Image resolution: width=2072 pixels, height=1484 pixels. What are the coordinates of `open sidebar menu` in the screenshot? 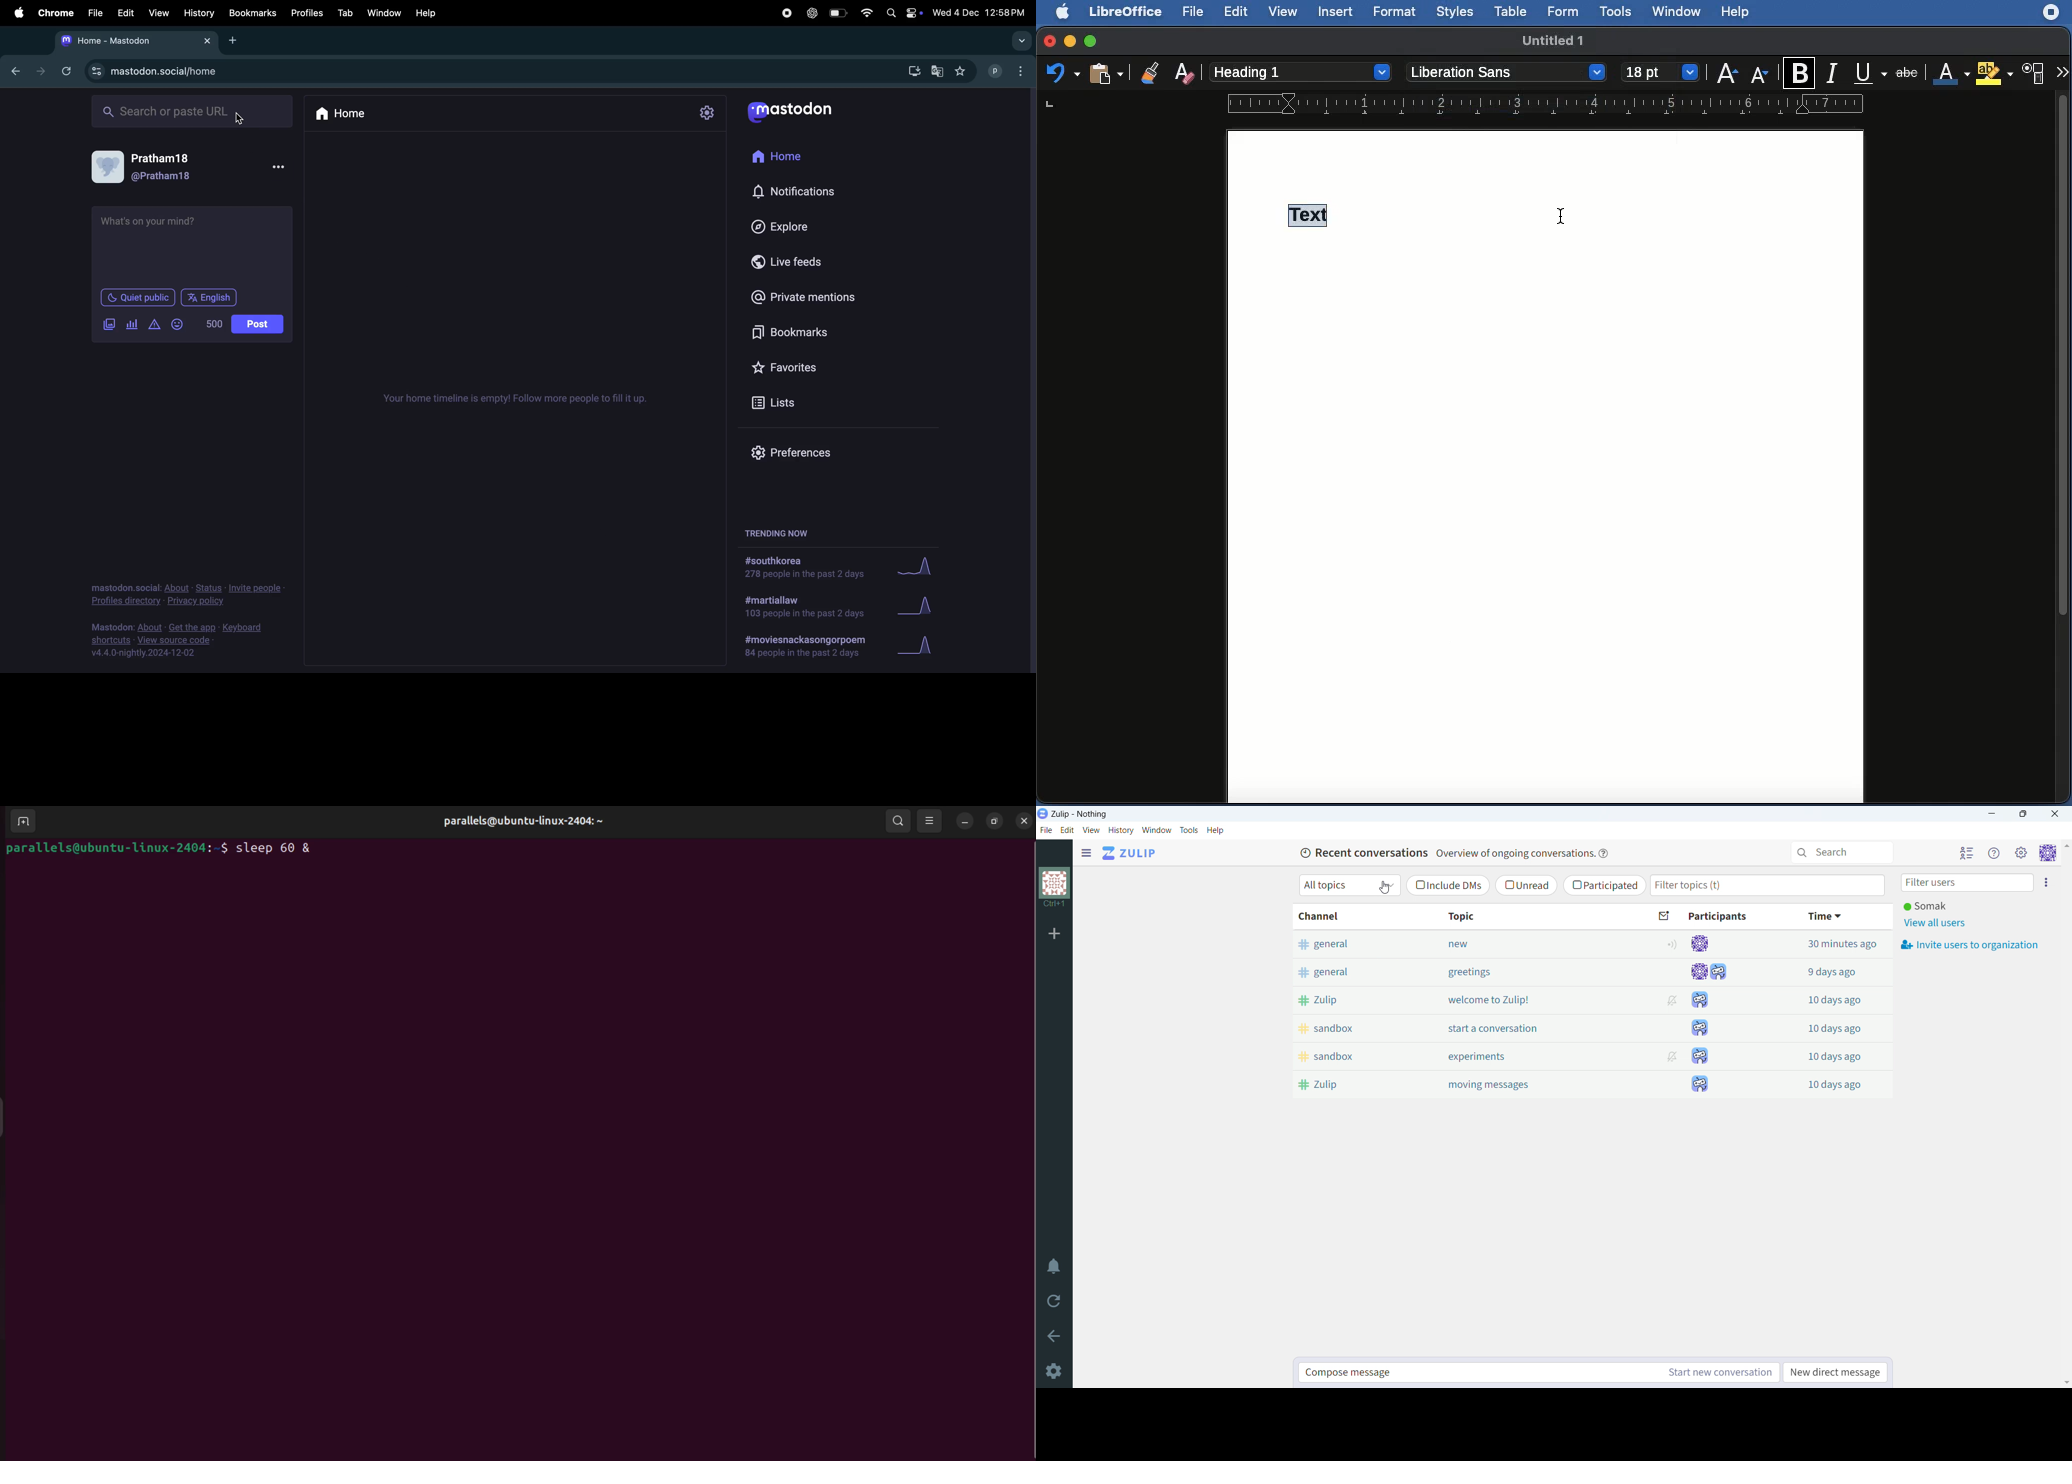 It's located at (1087, 853).